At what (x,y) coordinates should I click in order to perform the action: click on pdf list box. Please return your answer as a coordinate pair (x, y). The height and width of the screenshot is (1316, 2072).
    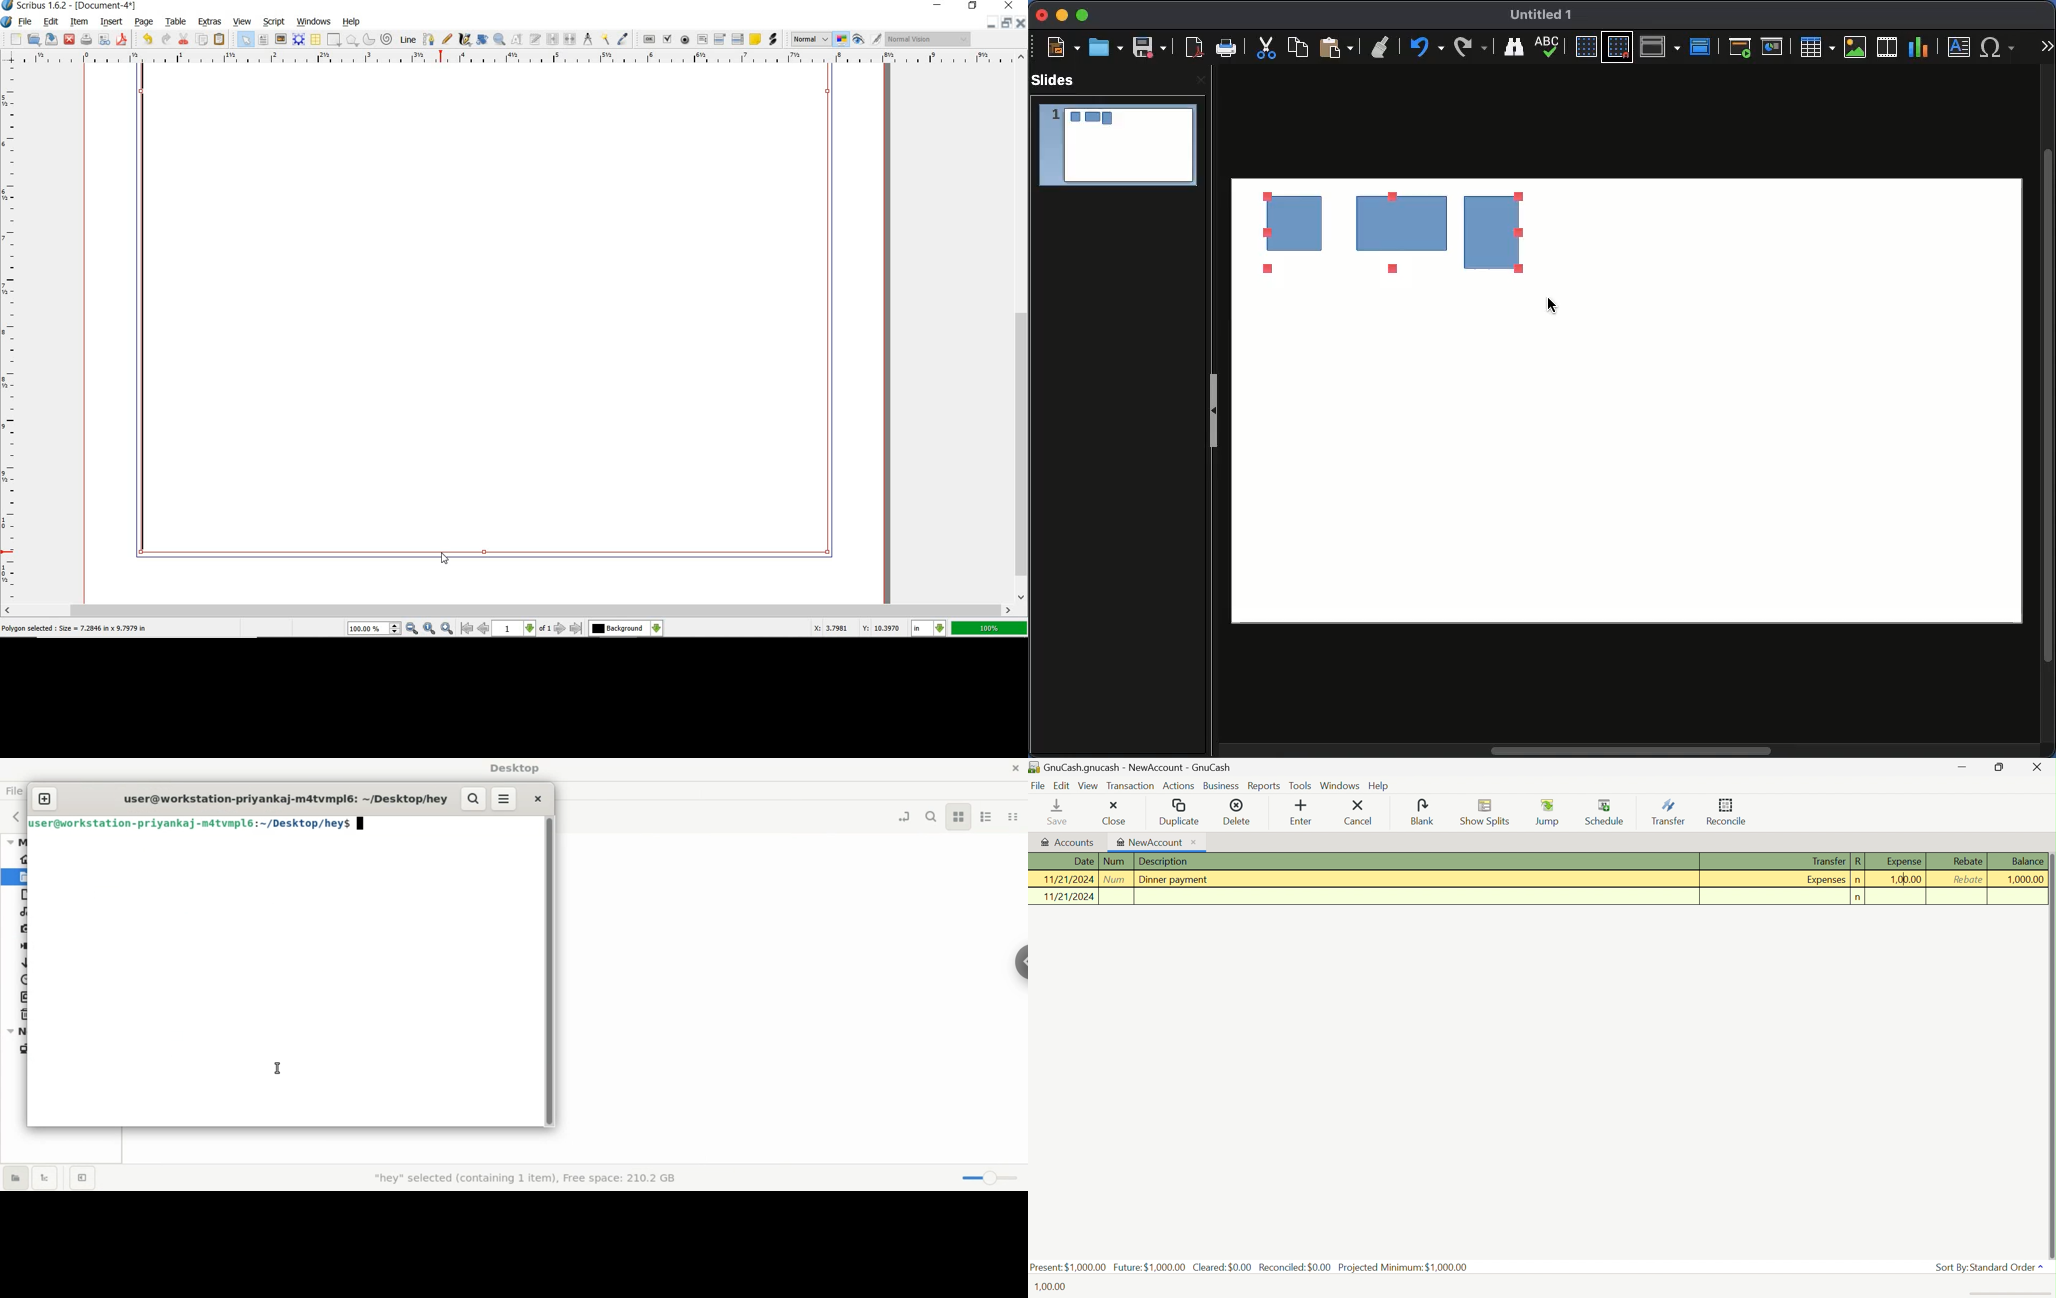
    Looking at the image, I should click on (737, 39).